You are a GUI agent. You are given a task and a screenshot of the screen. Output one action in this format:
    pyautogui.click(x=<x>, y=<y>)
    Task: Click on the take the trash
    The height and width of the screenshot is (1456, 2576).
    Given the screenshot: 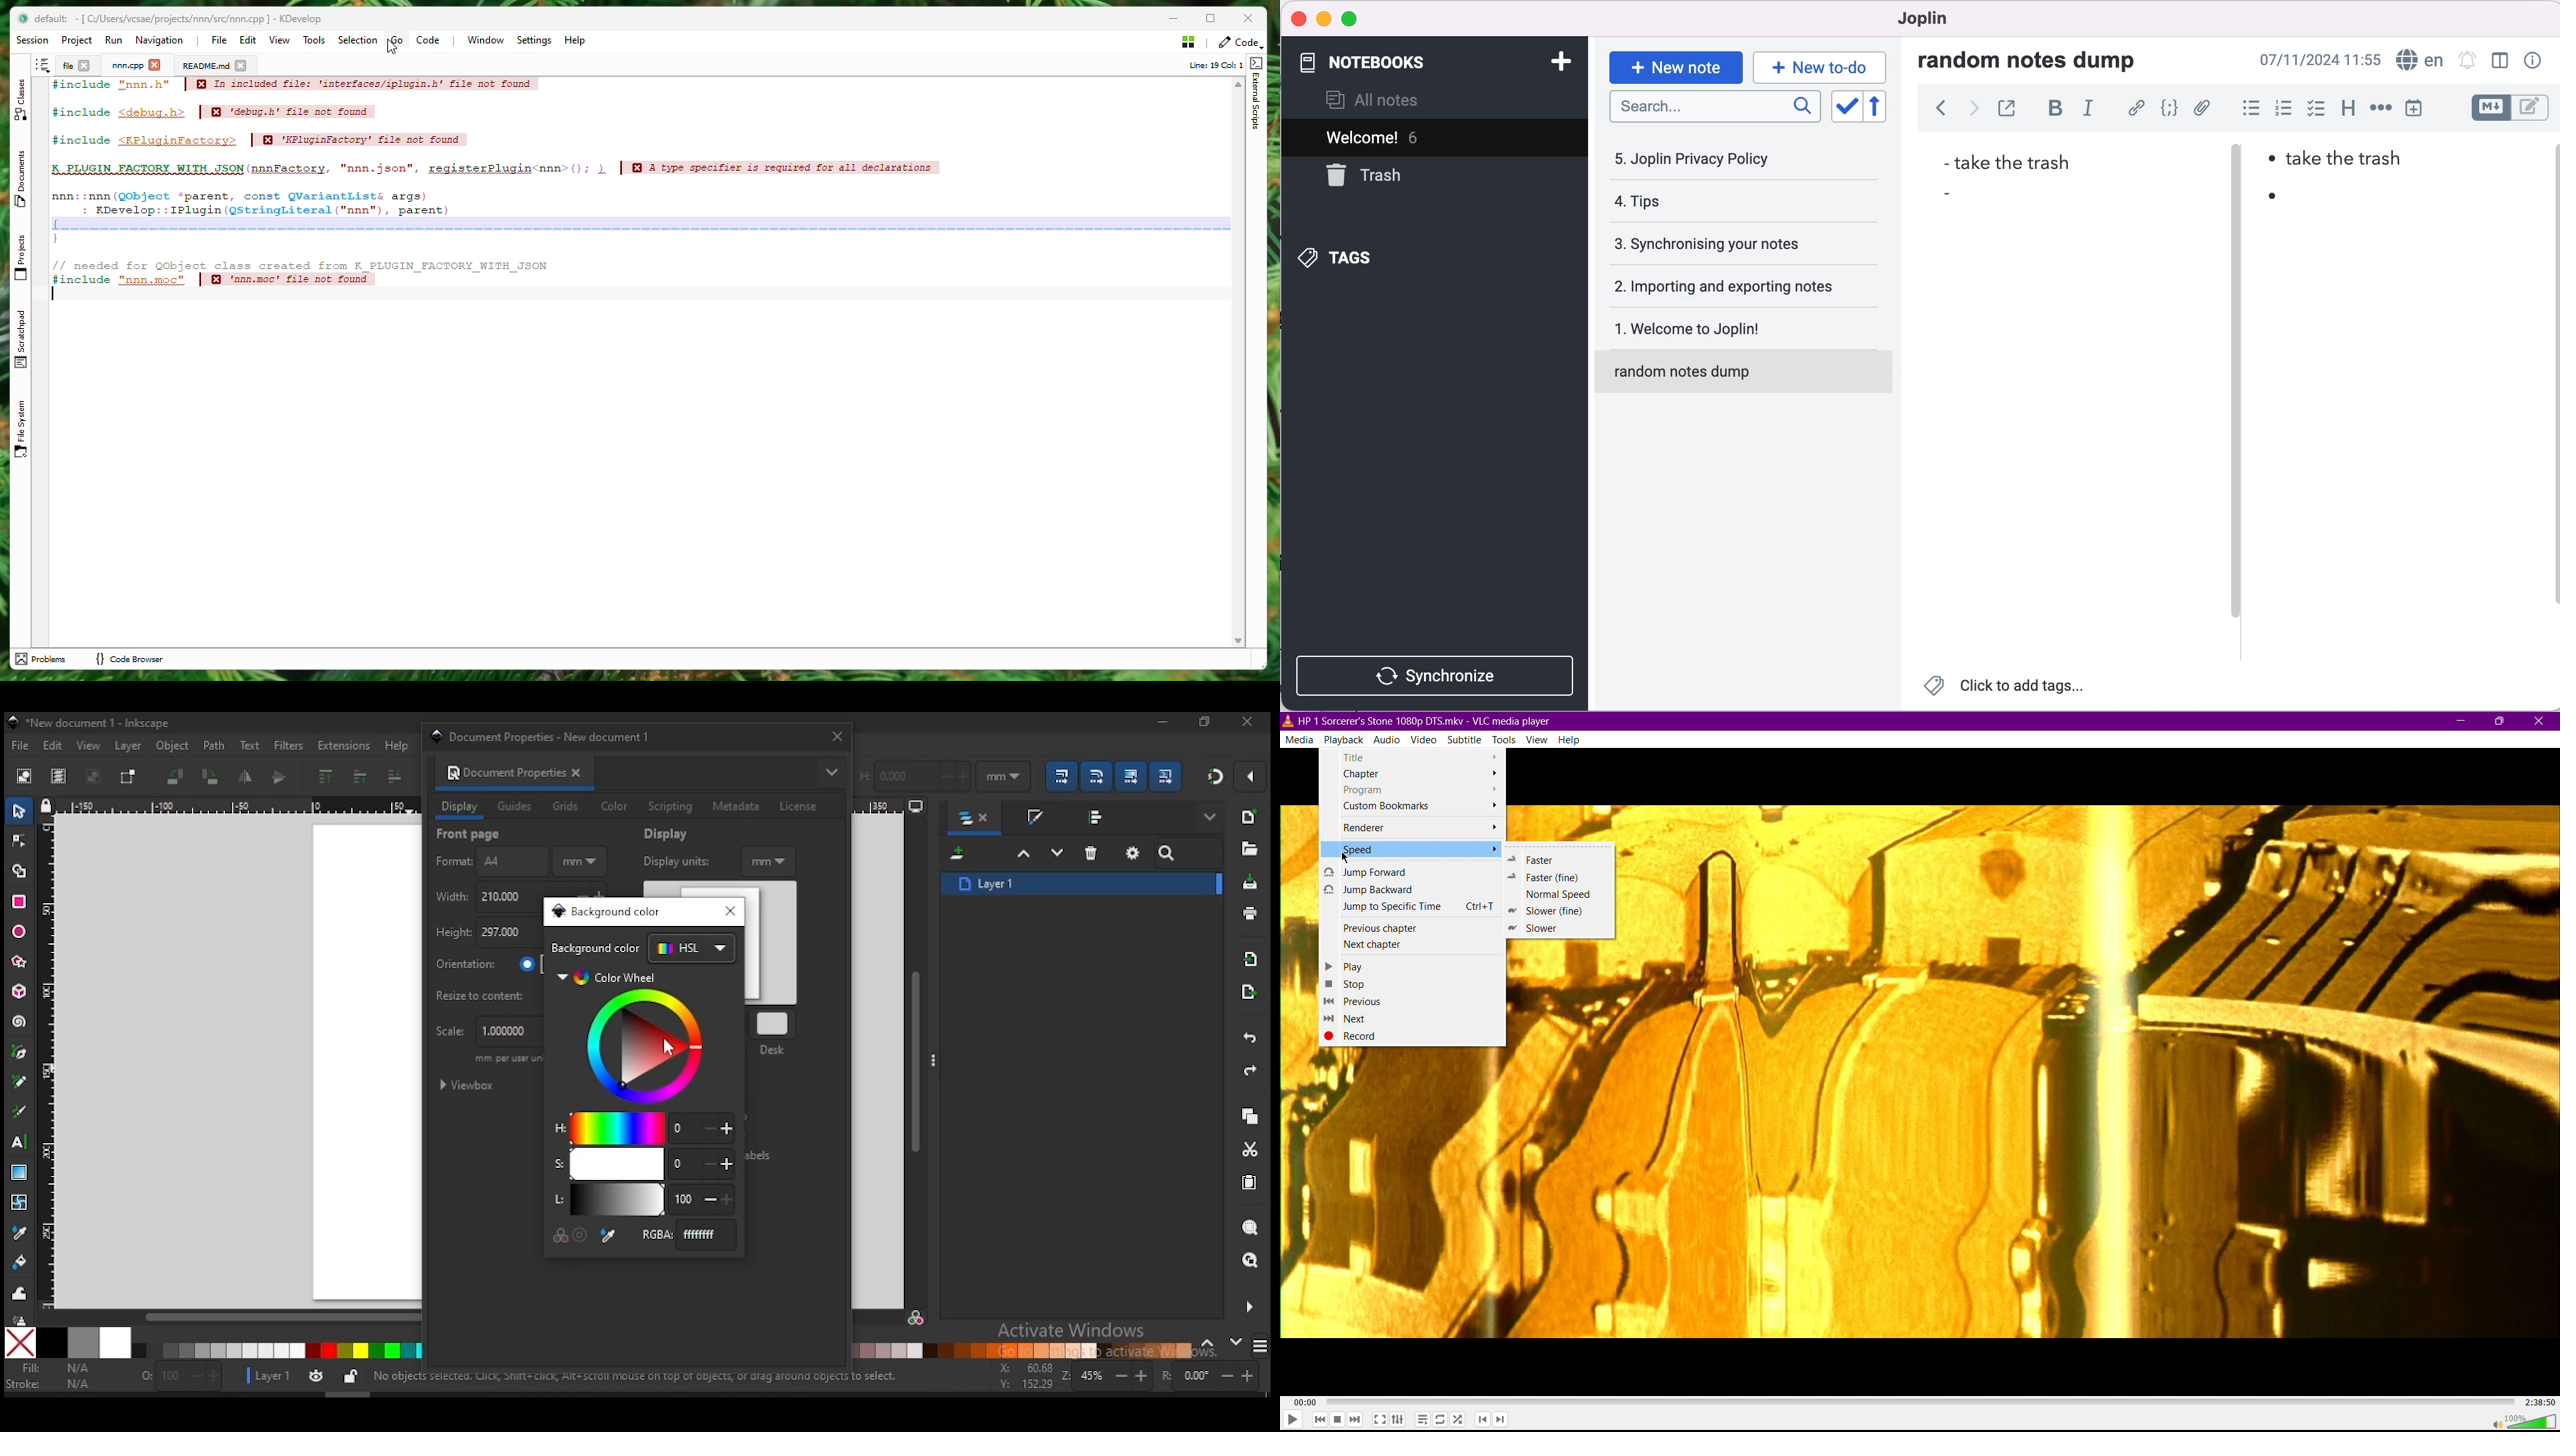 What is the action you would take?
    pyautogui.click(x=2010, y=162)
    